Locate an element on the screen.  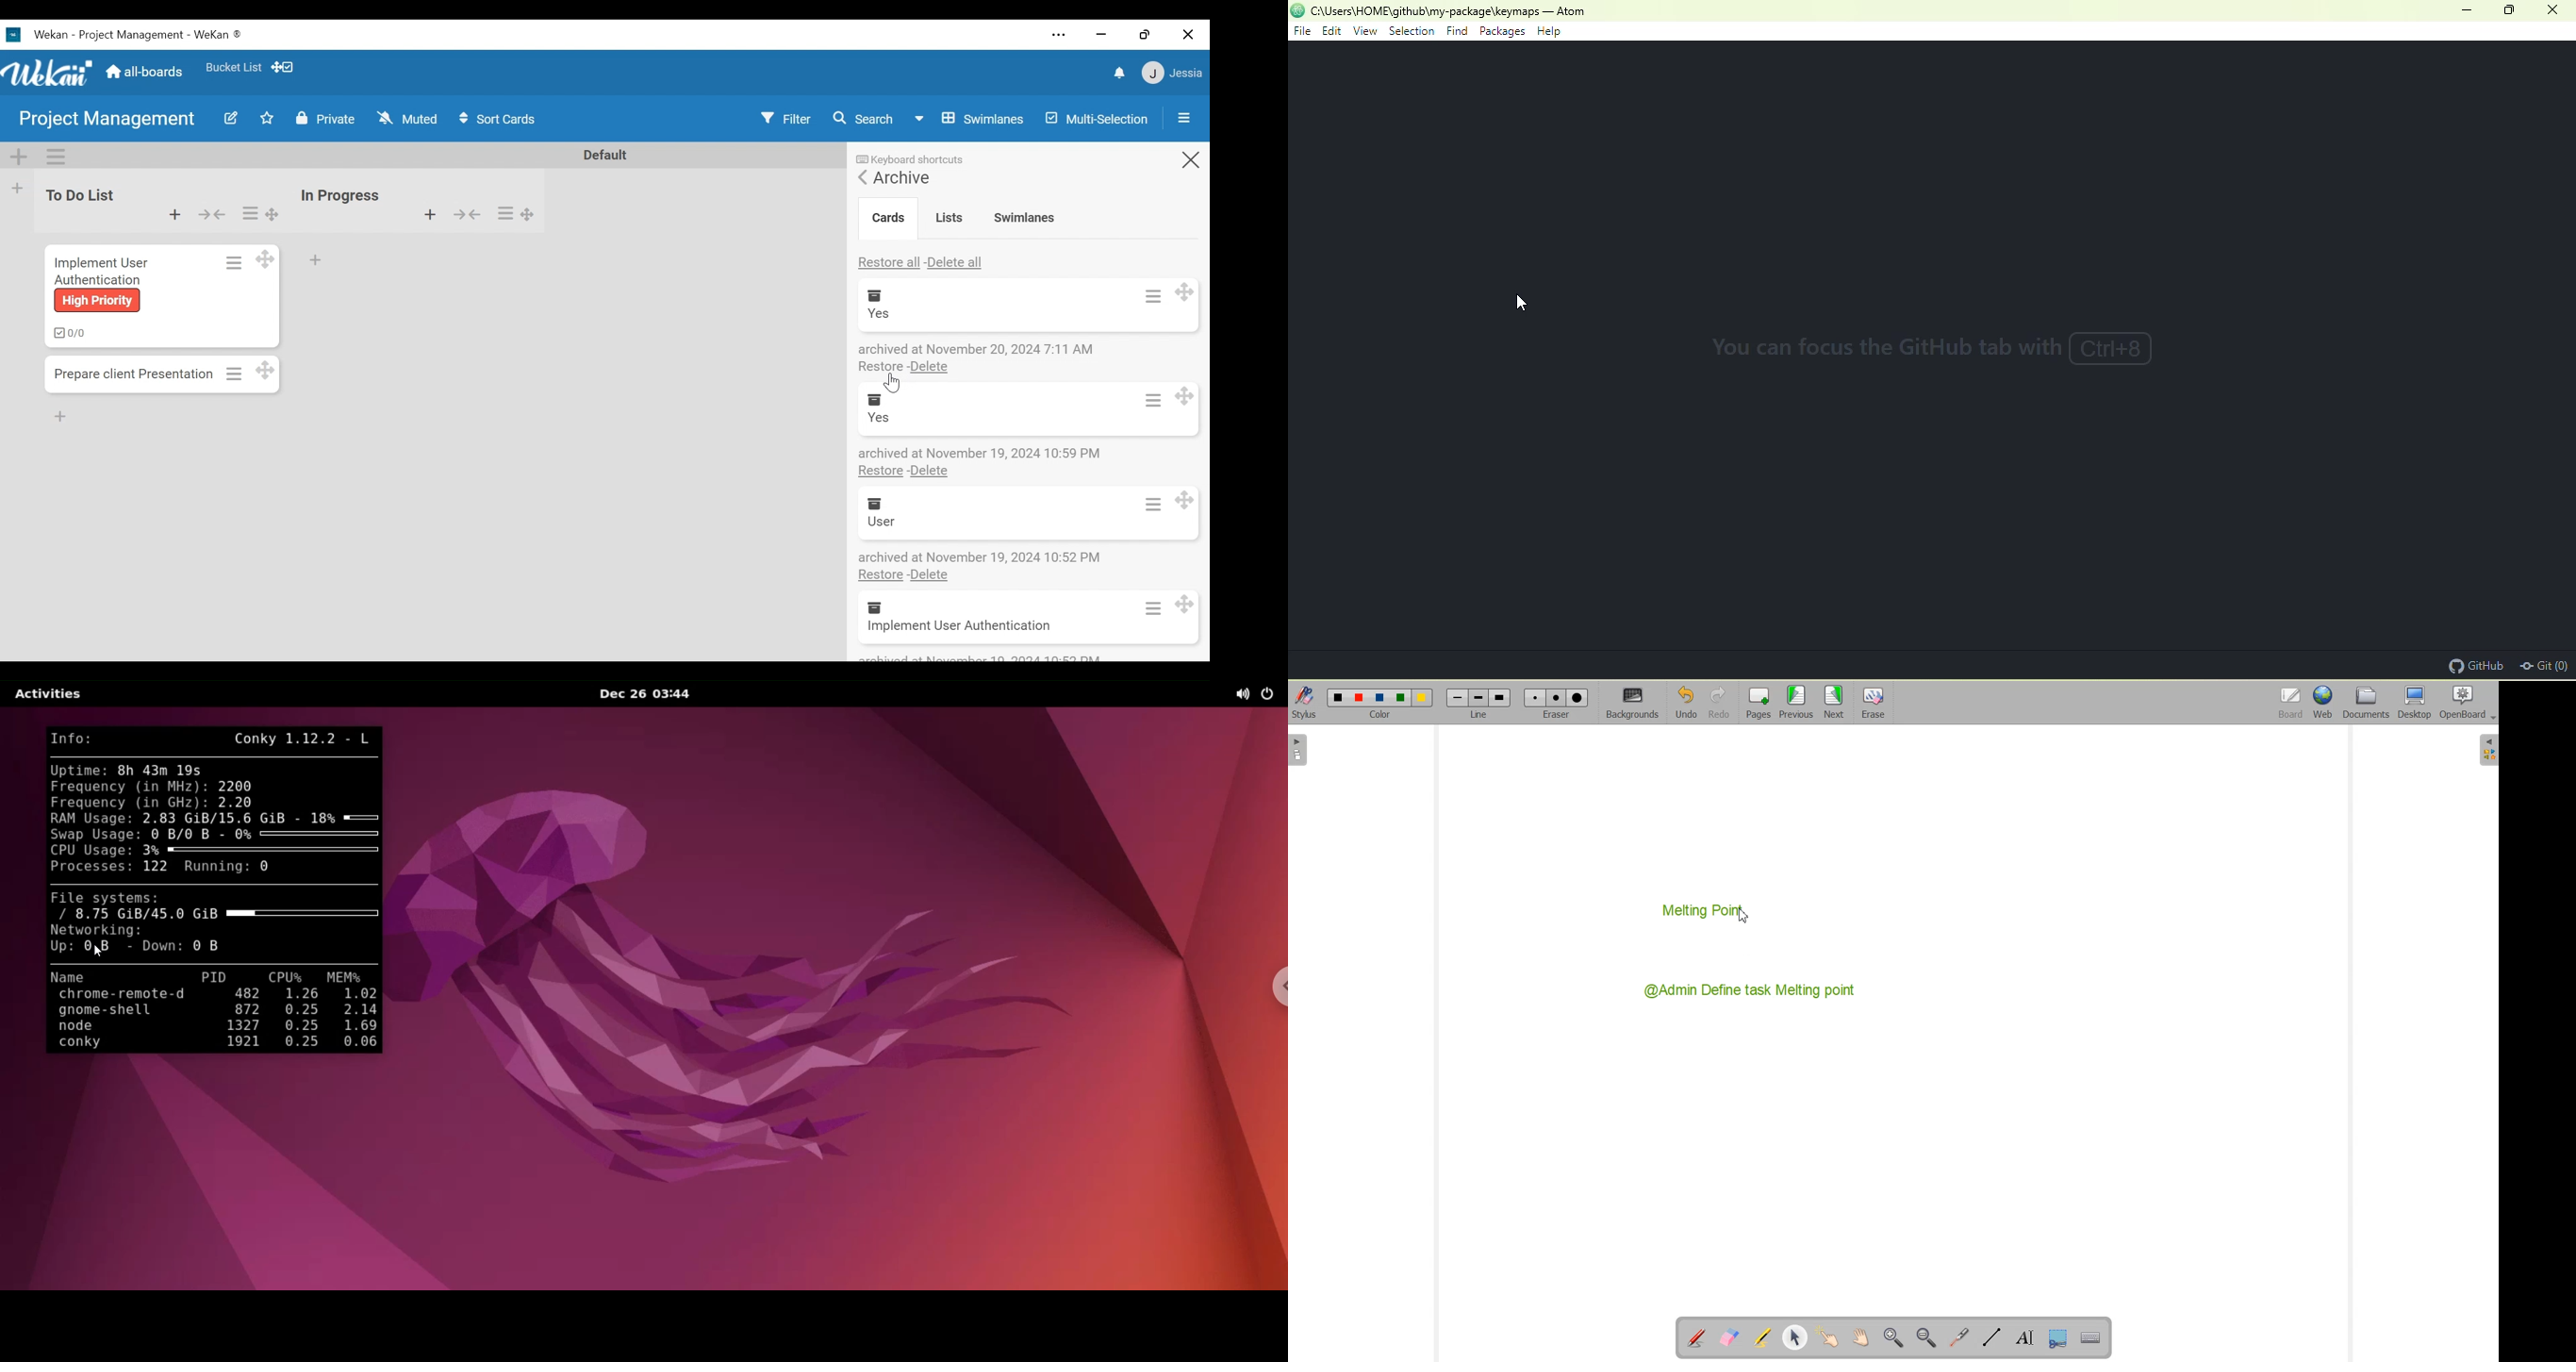
notifications is located at coordinates (1121, 73).